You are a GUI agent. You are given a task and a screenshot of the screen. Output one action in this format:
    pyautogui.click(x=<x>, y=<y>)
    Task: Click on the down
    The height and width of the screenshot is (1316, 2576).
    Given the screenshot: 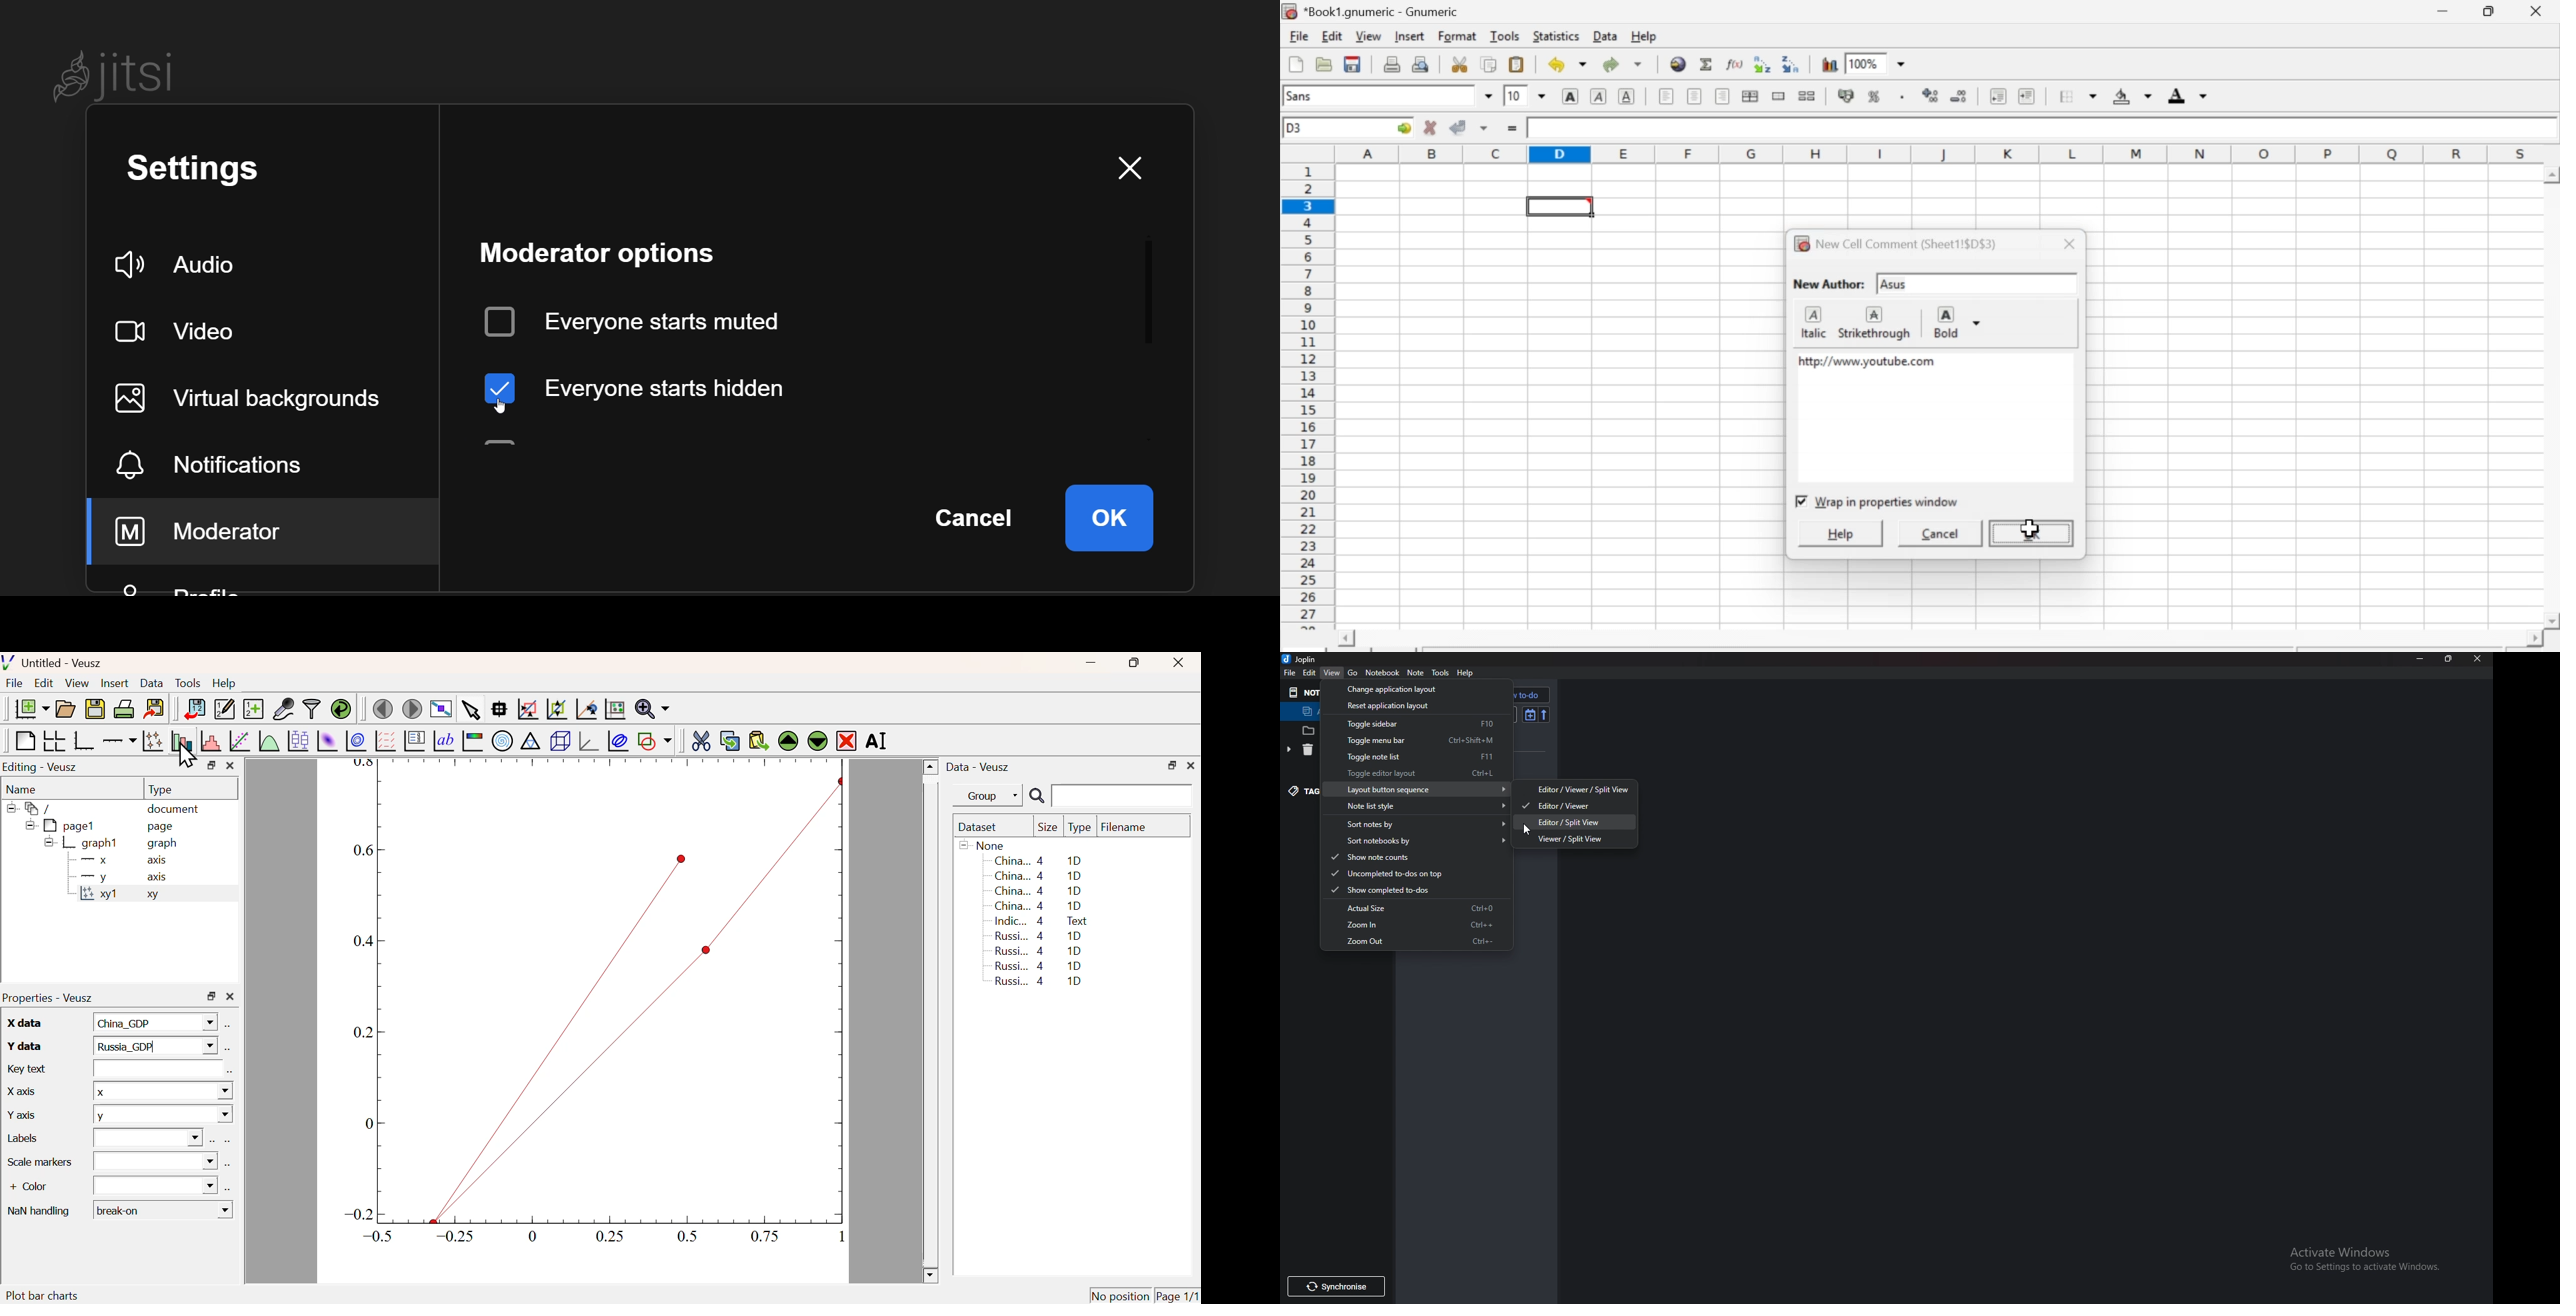 What is the action you would take?
    pyautogui.click(x=1903, y=64)
    